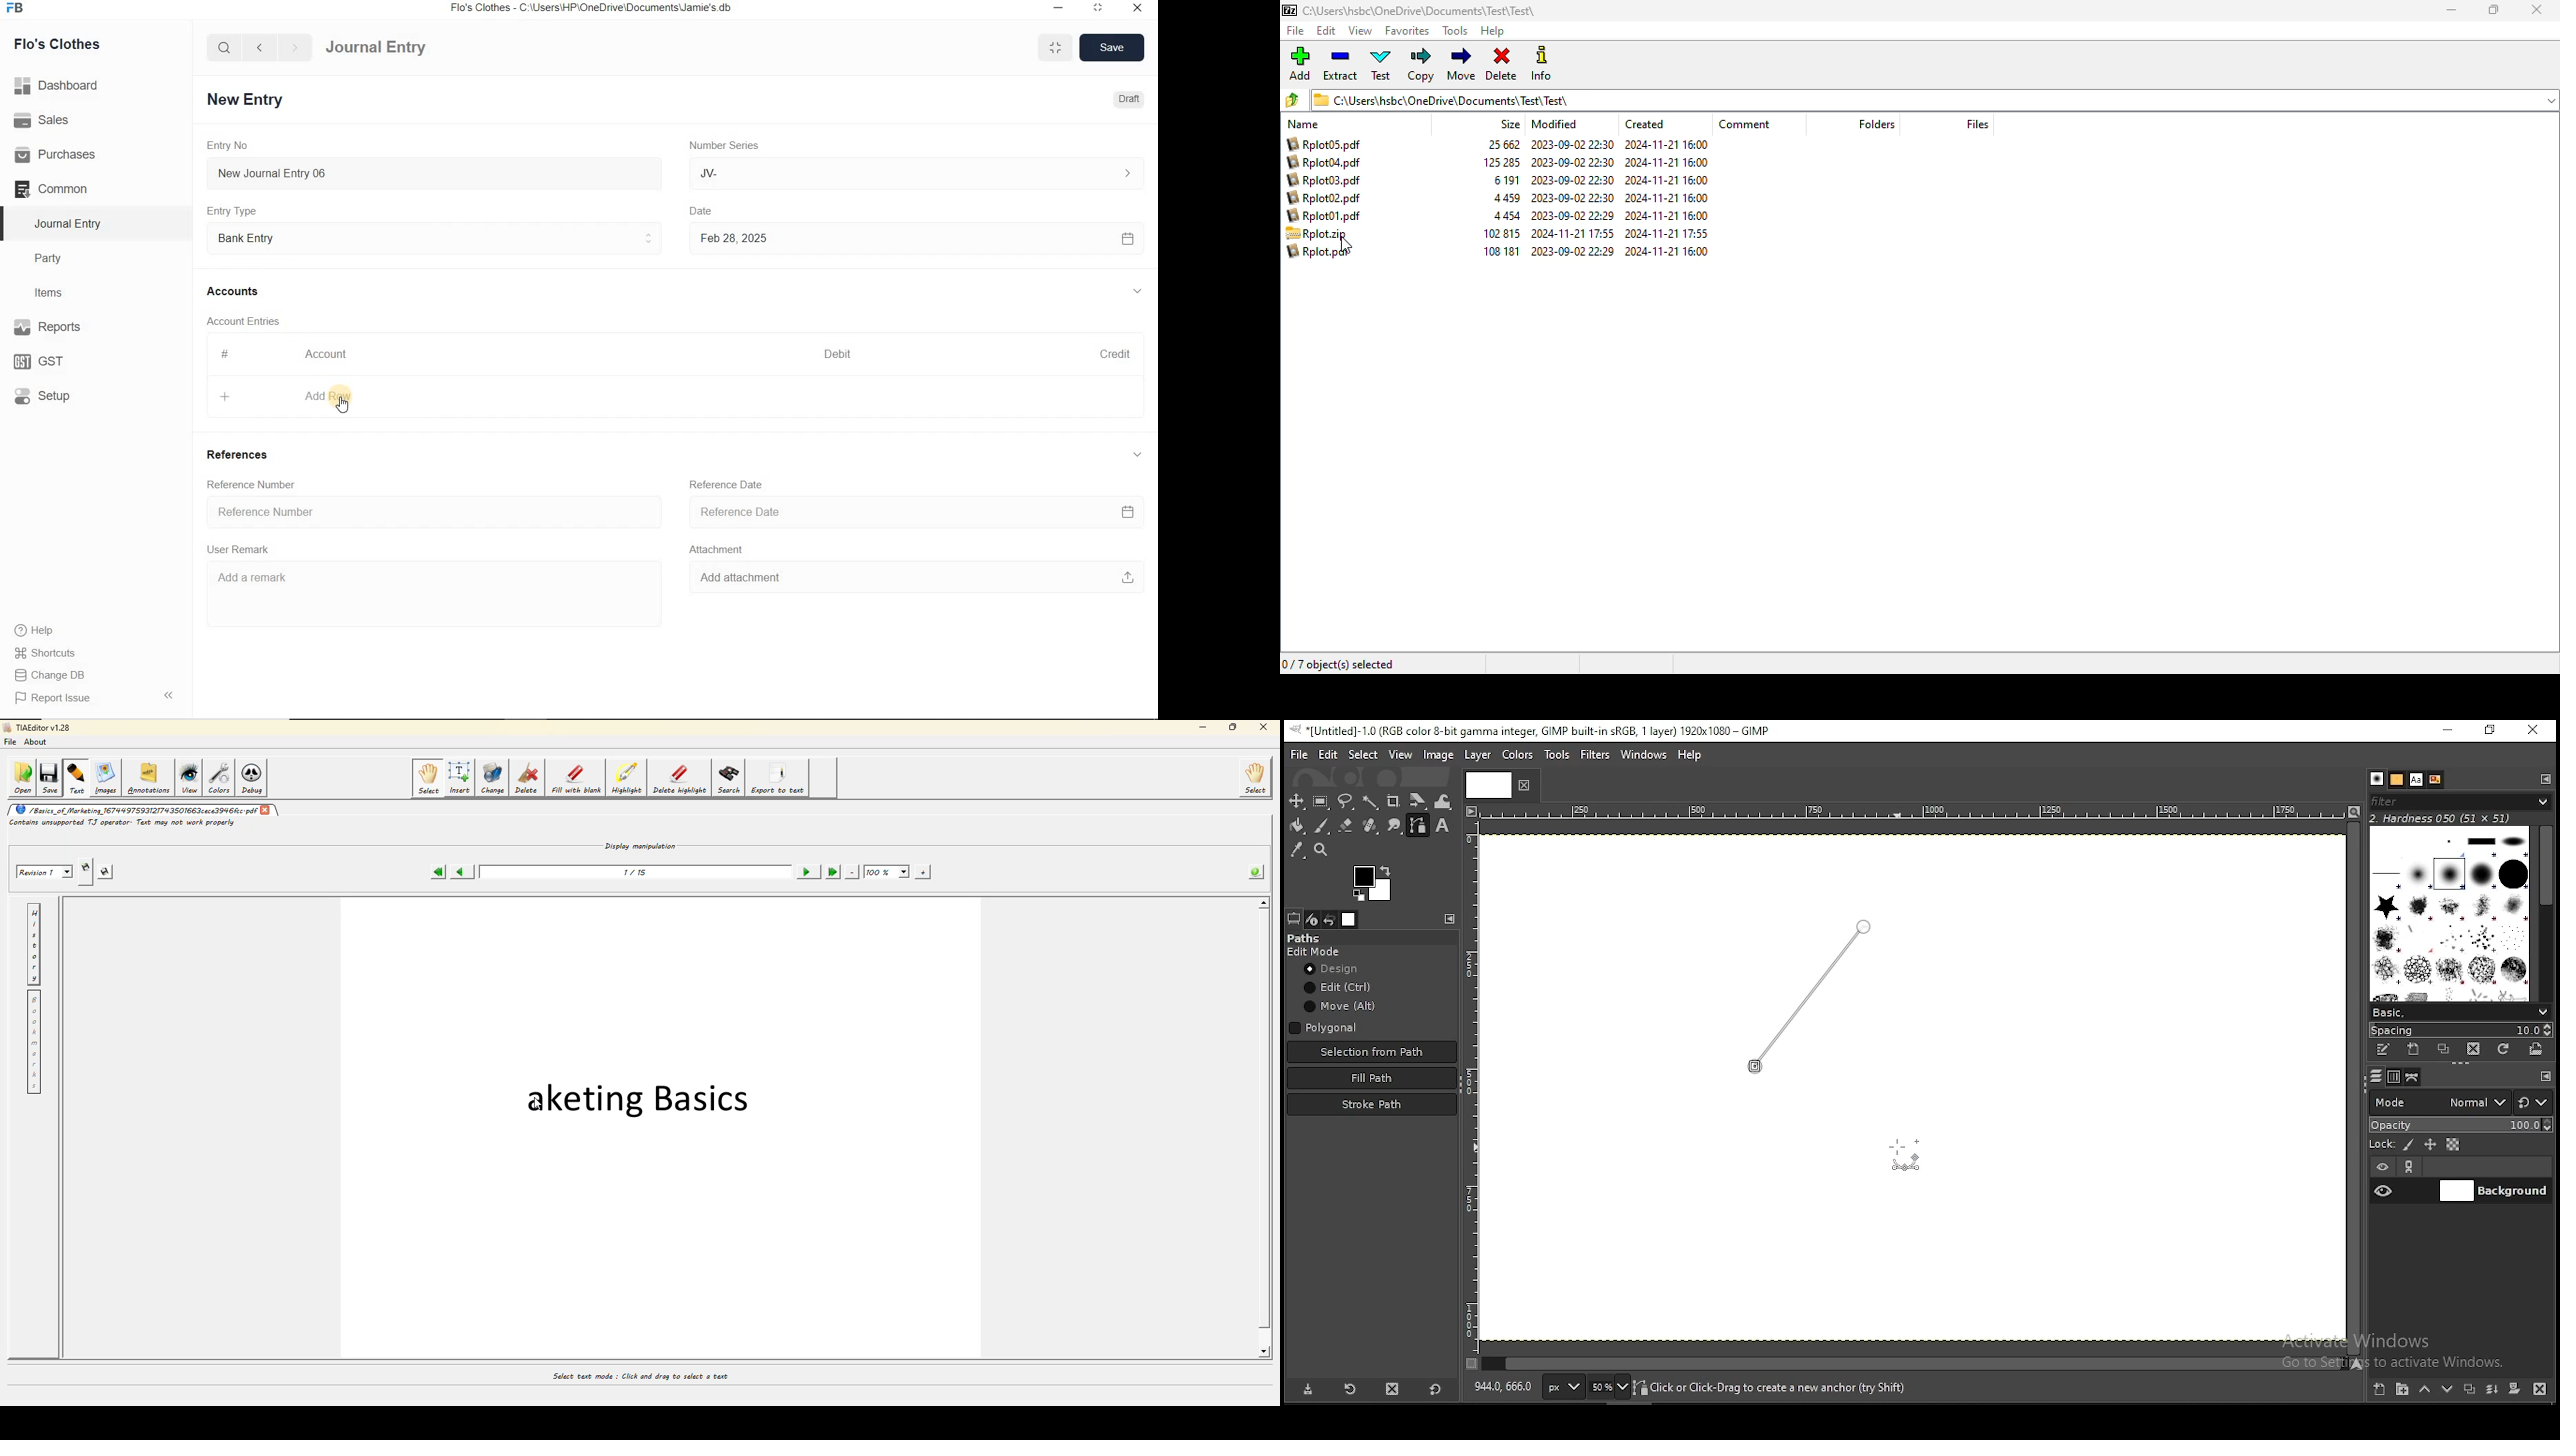 This screenshot has height=1456, width=2576. Describe the element at coordinates (235, 291) in the screenshot. I see `Accounts` at that location.